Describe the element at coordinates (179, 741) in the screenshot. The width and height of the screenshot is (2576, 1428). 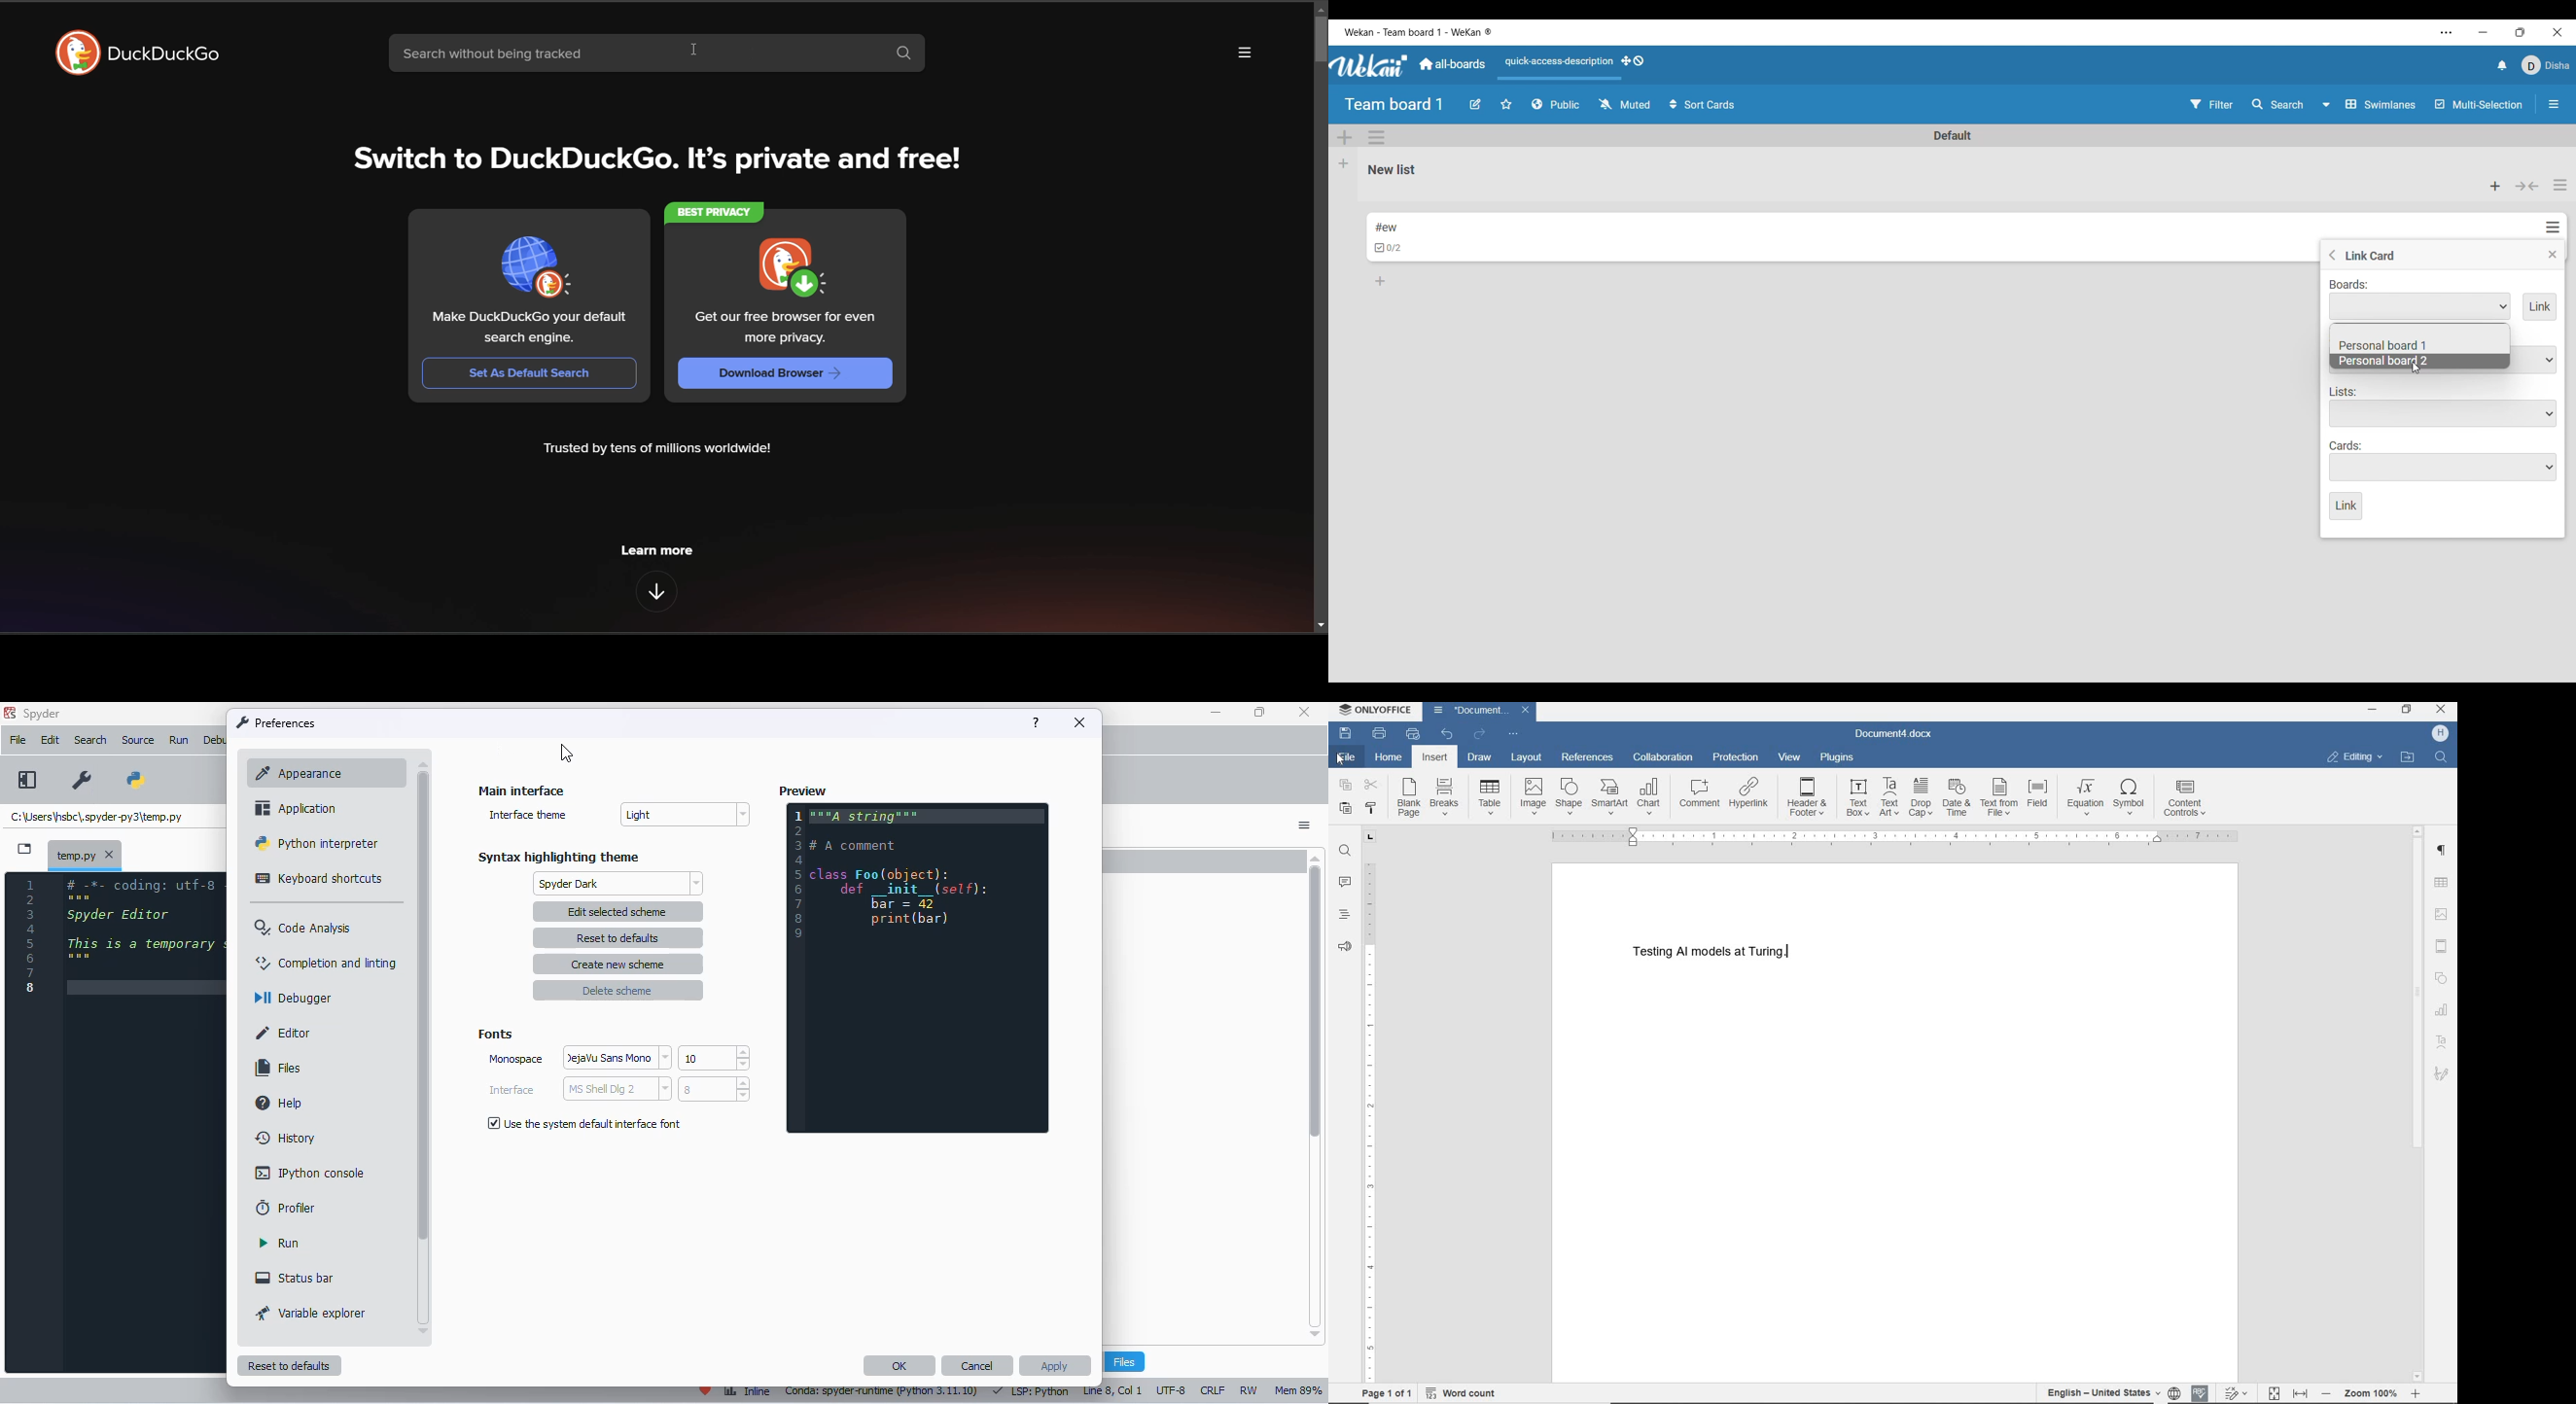
I see `run` at that location.